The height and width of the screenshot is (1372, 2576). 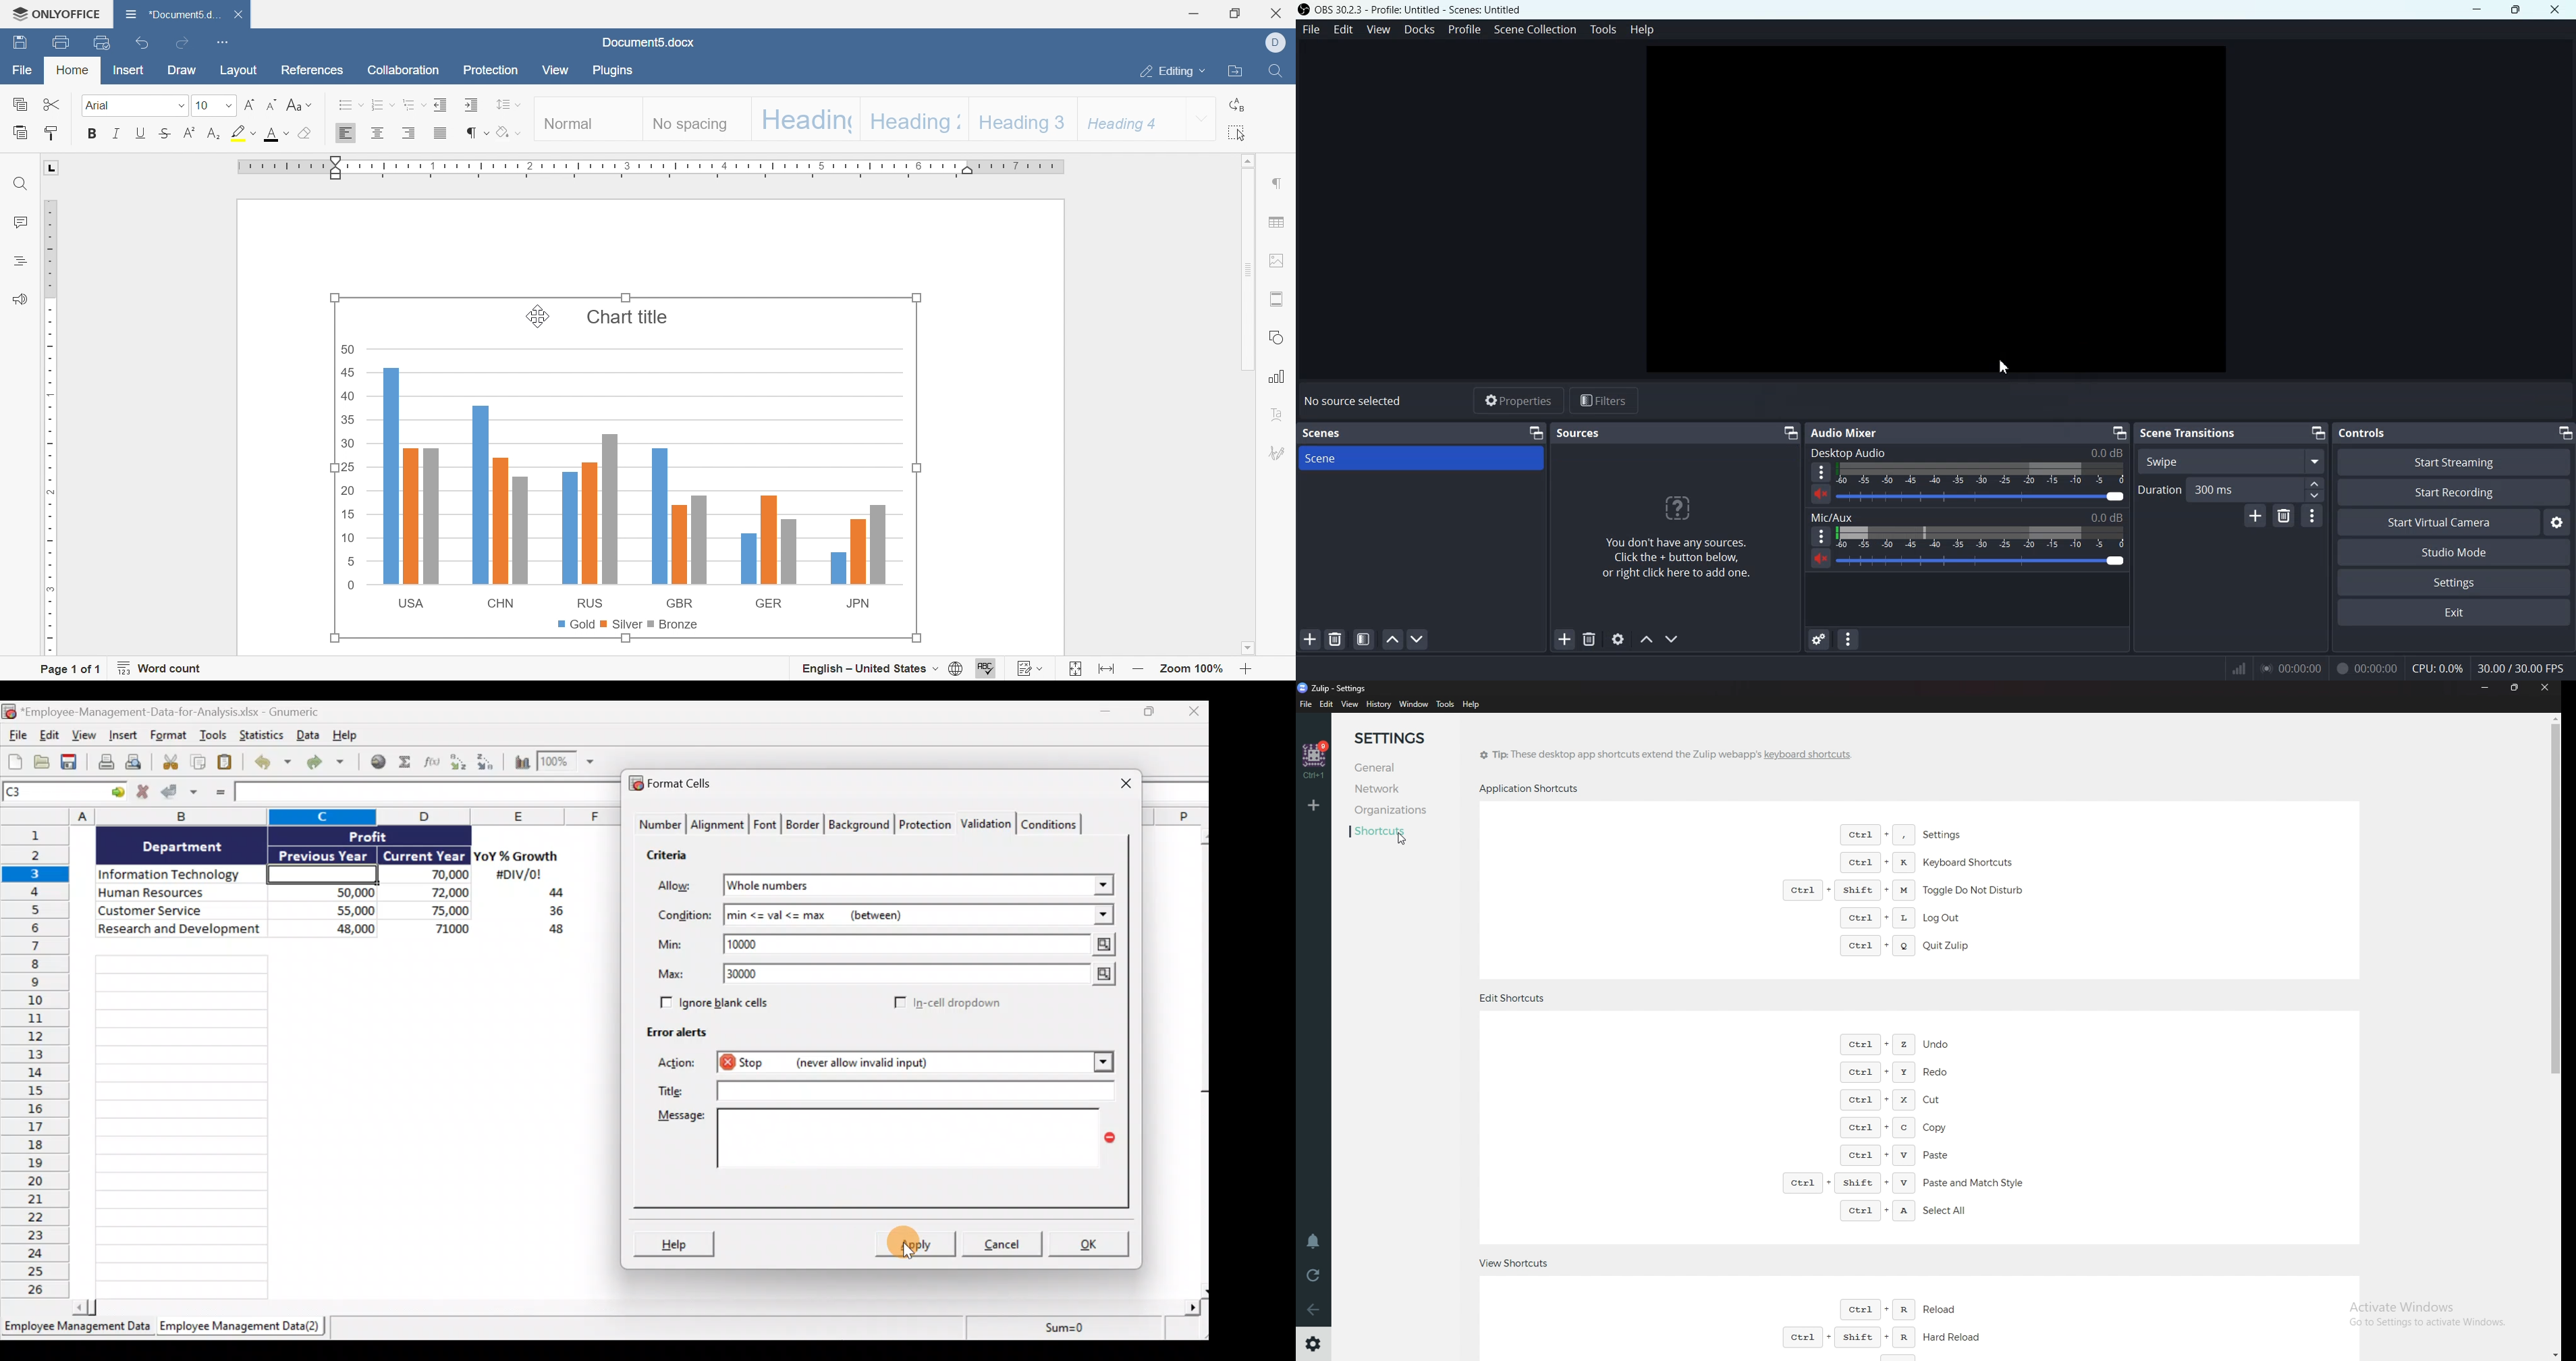 What do you see at coordinates (733, 1003) in the screenshot?
I see `Ignore blank cells` at bounding box center [733, 1003].